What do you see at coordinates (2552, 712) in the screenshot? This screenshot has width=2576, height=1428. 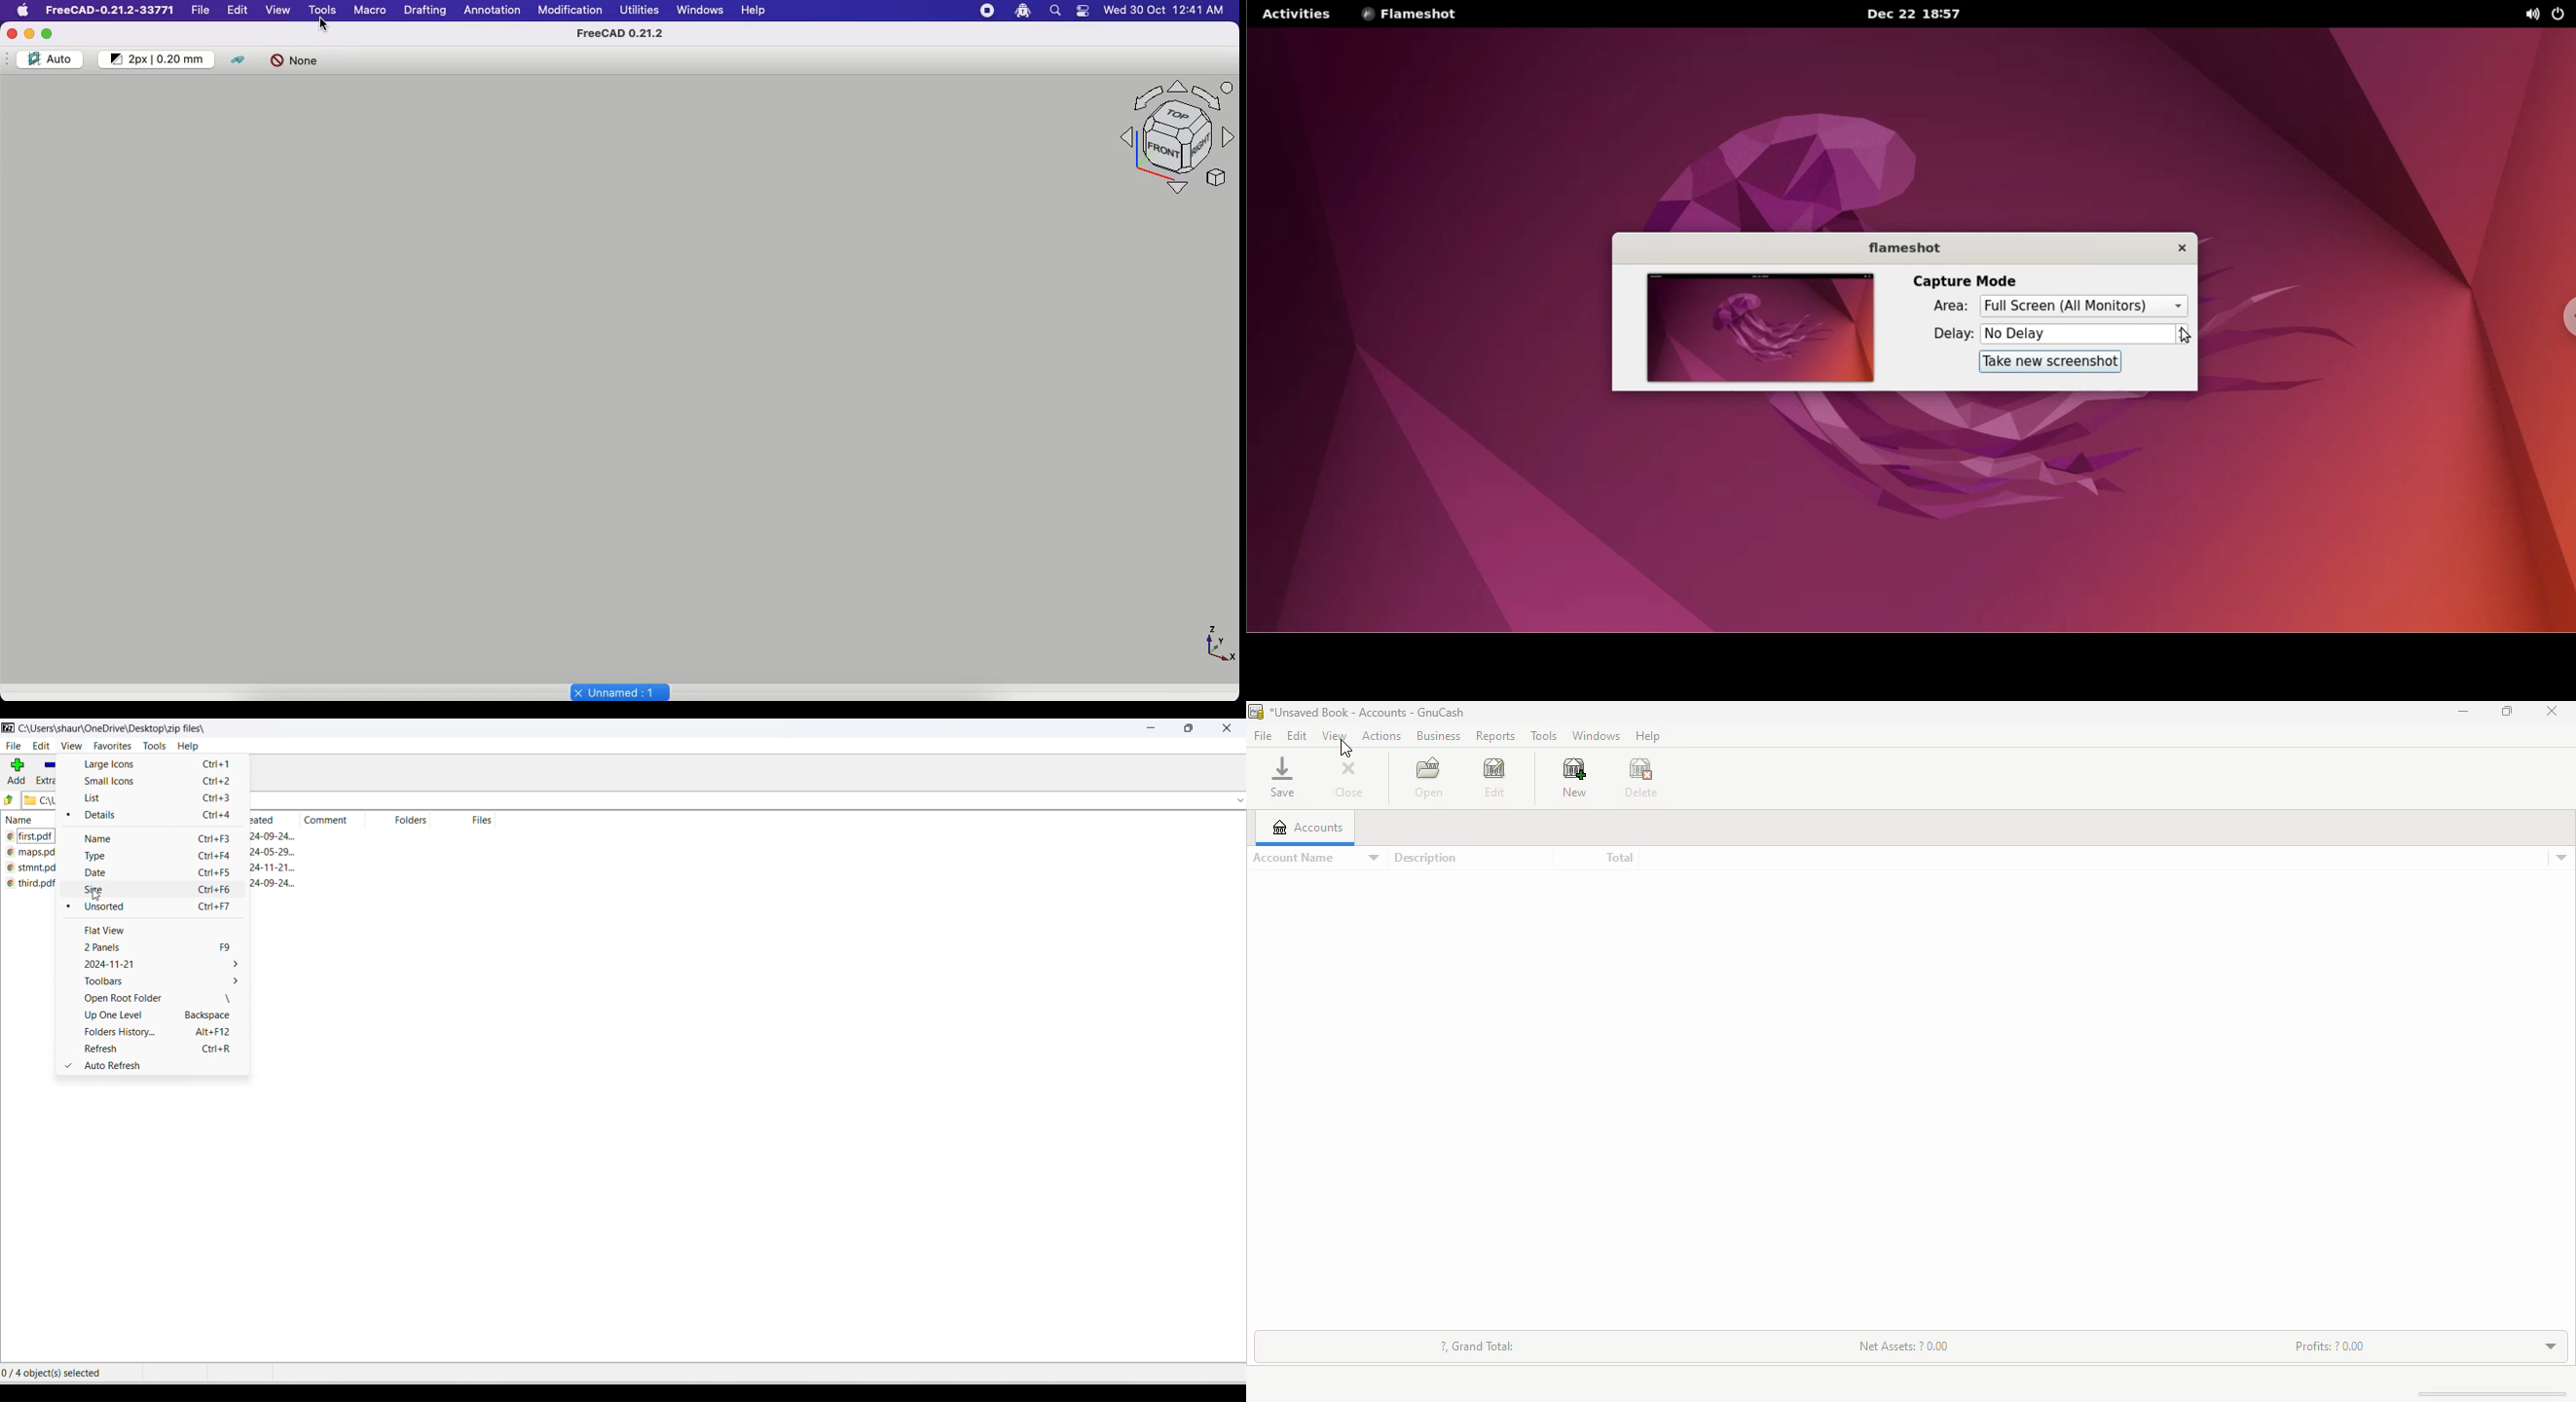 I see `close` at bounding box center [2552, 712].